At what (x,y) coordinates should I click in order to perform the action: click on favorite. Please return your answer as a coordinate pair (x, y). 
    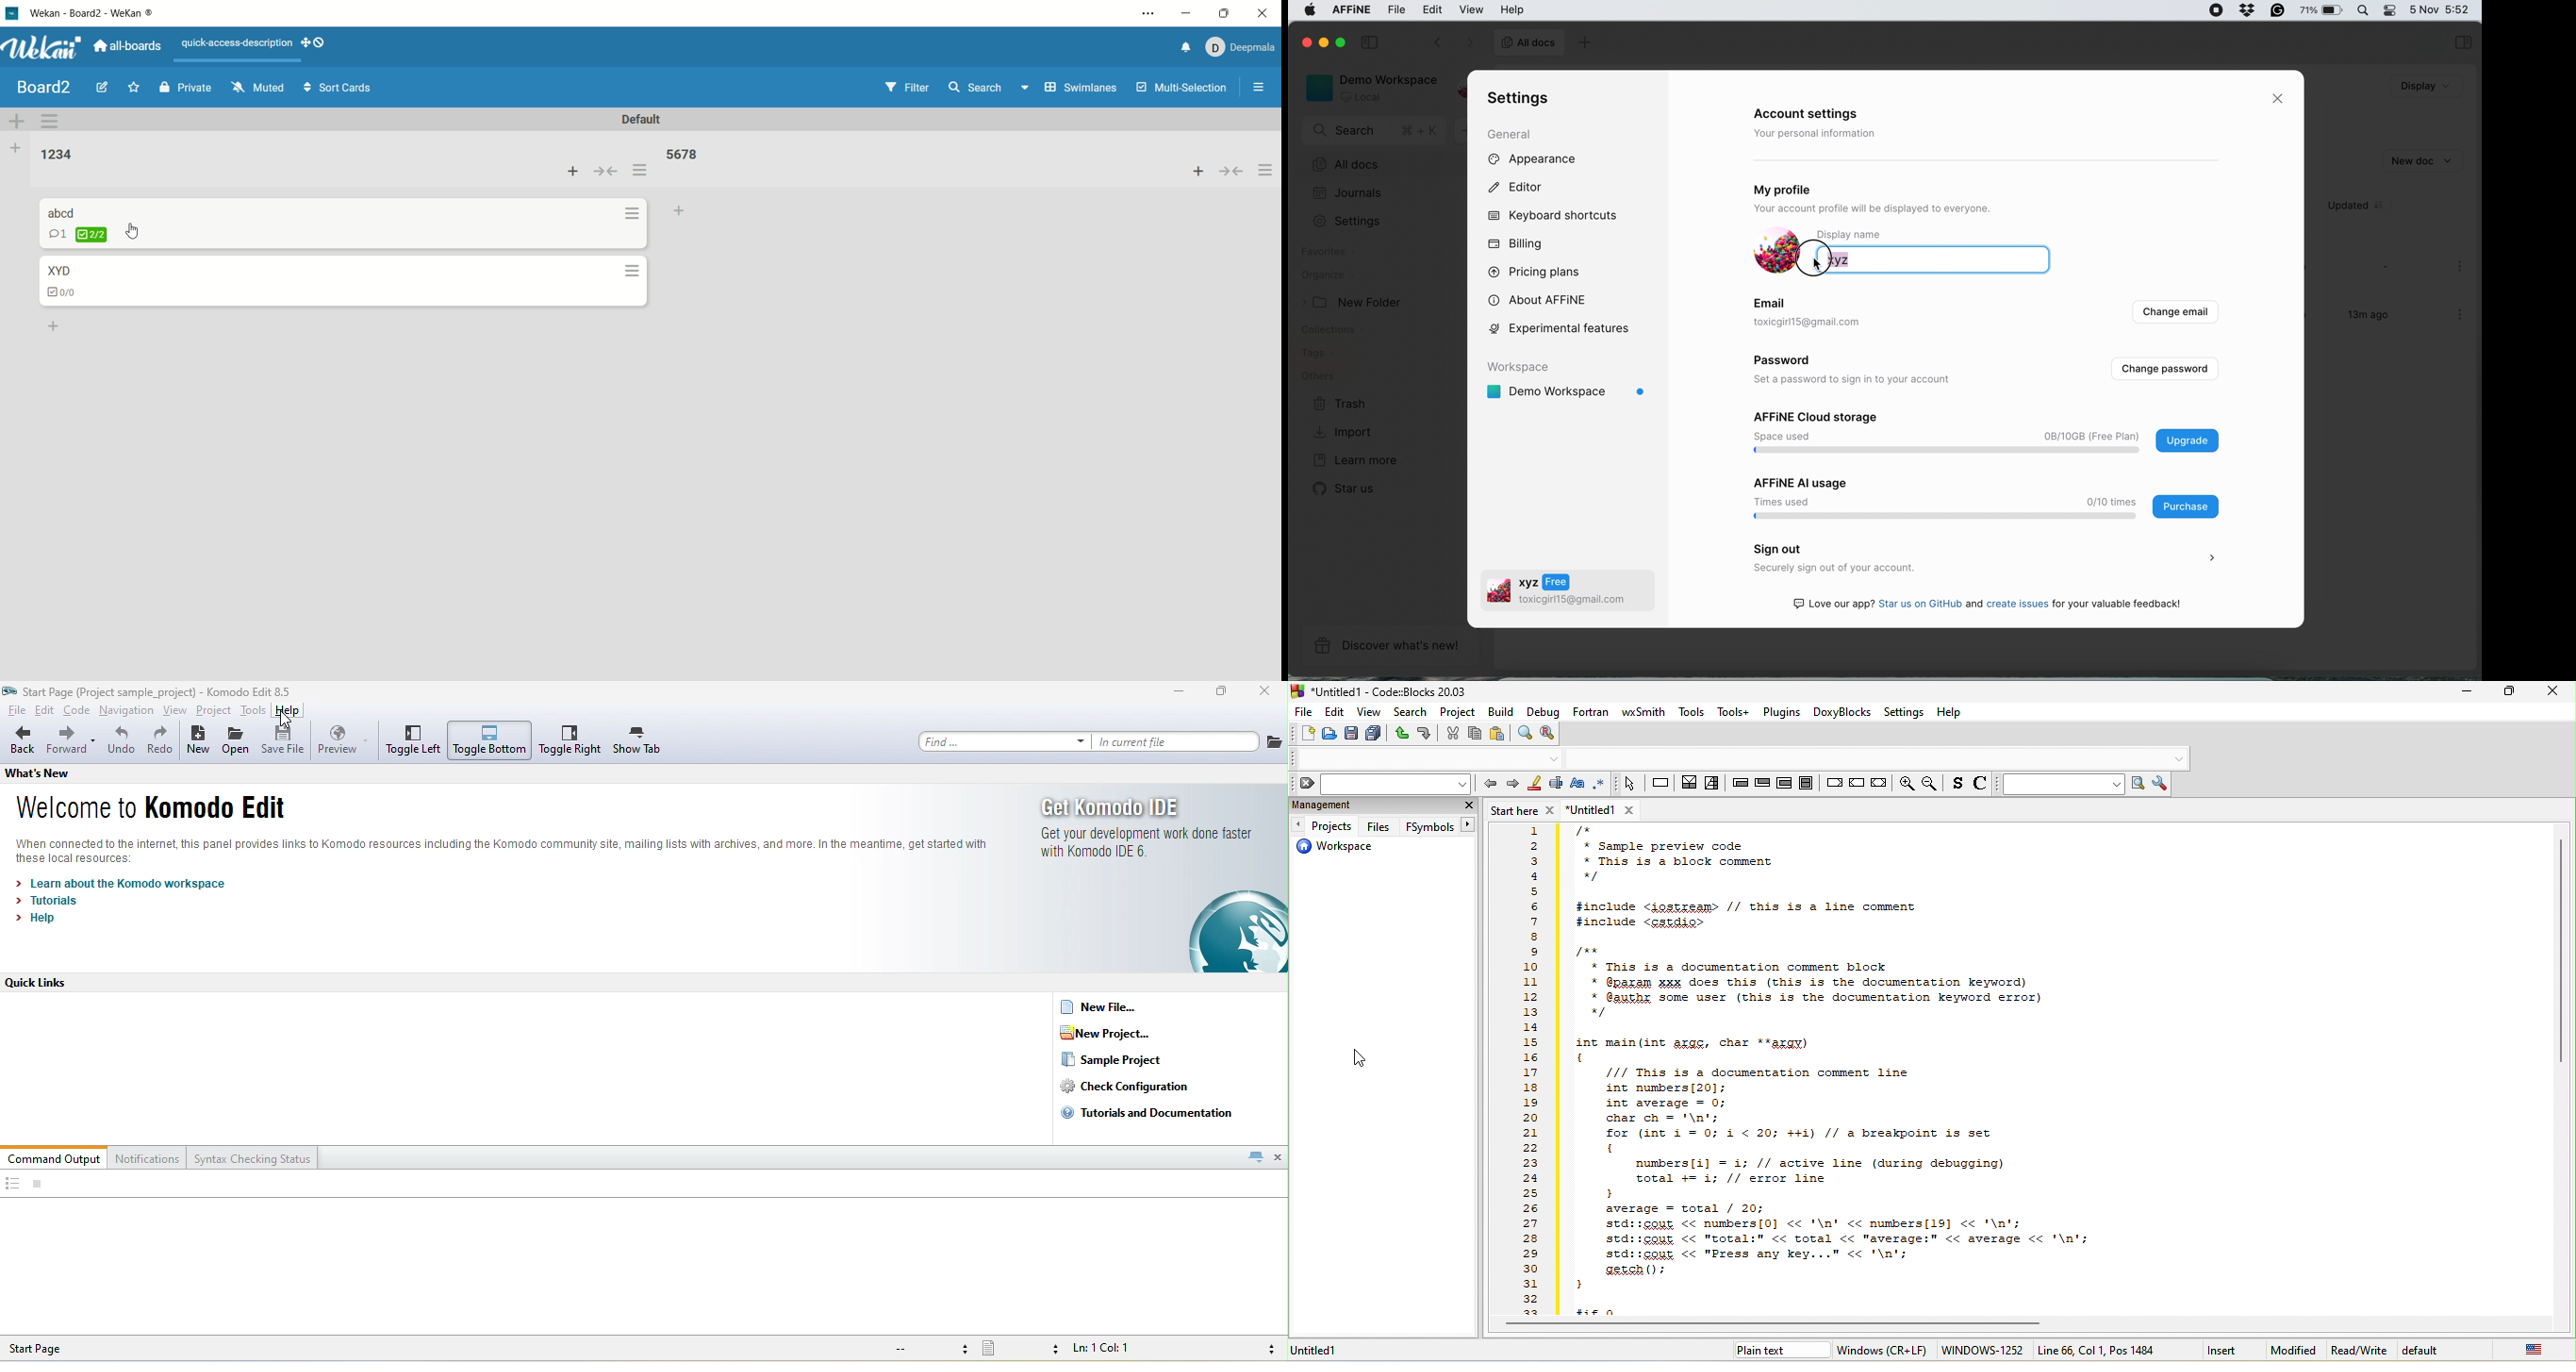
    Looking at the image, I should click on (133, 83).